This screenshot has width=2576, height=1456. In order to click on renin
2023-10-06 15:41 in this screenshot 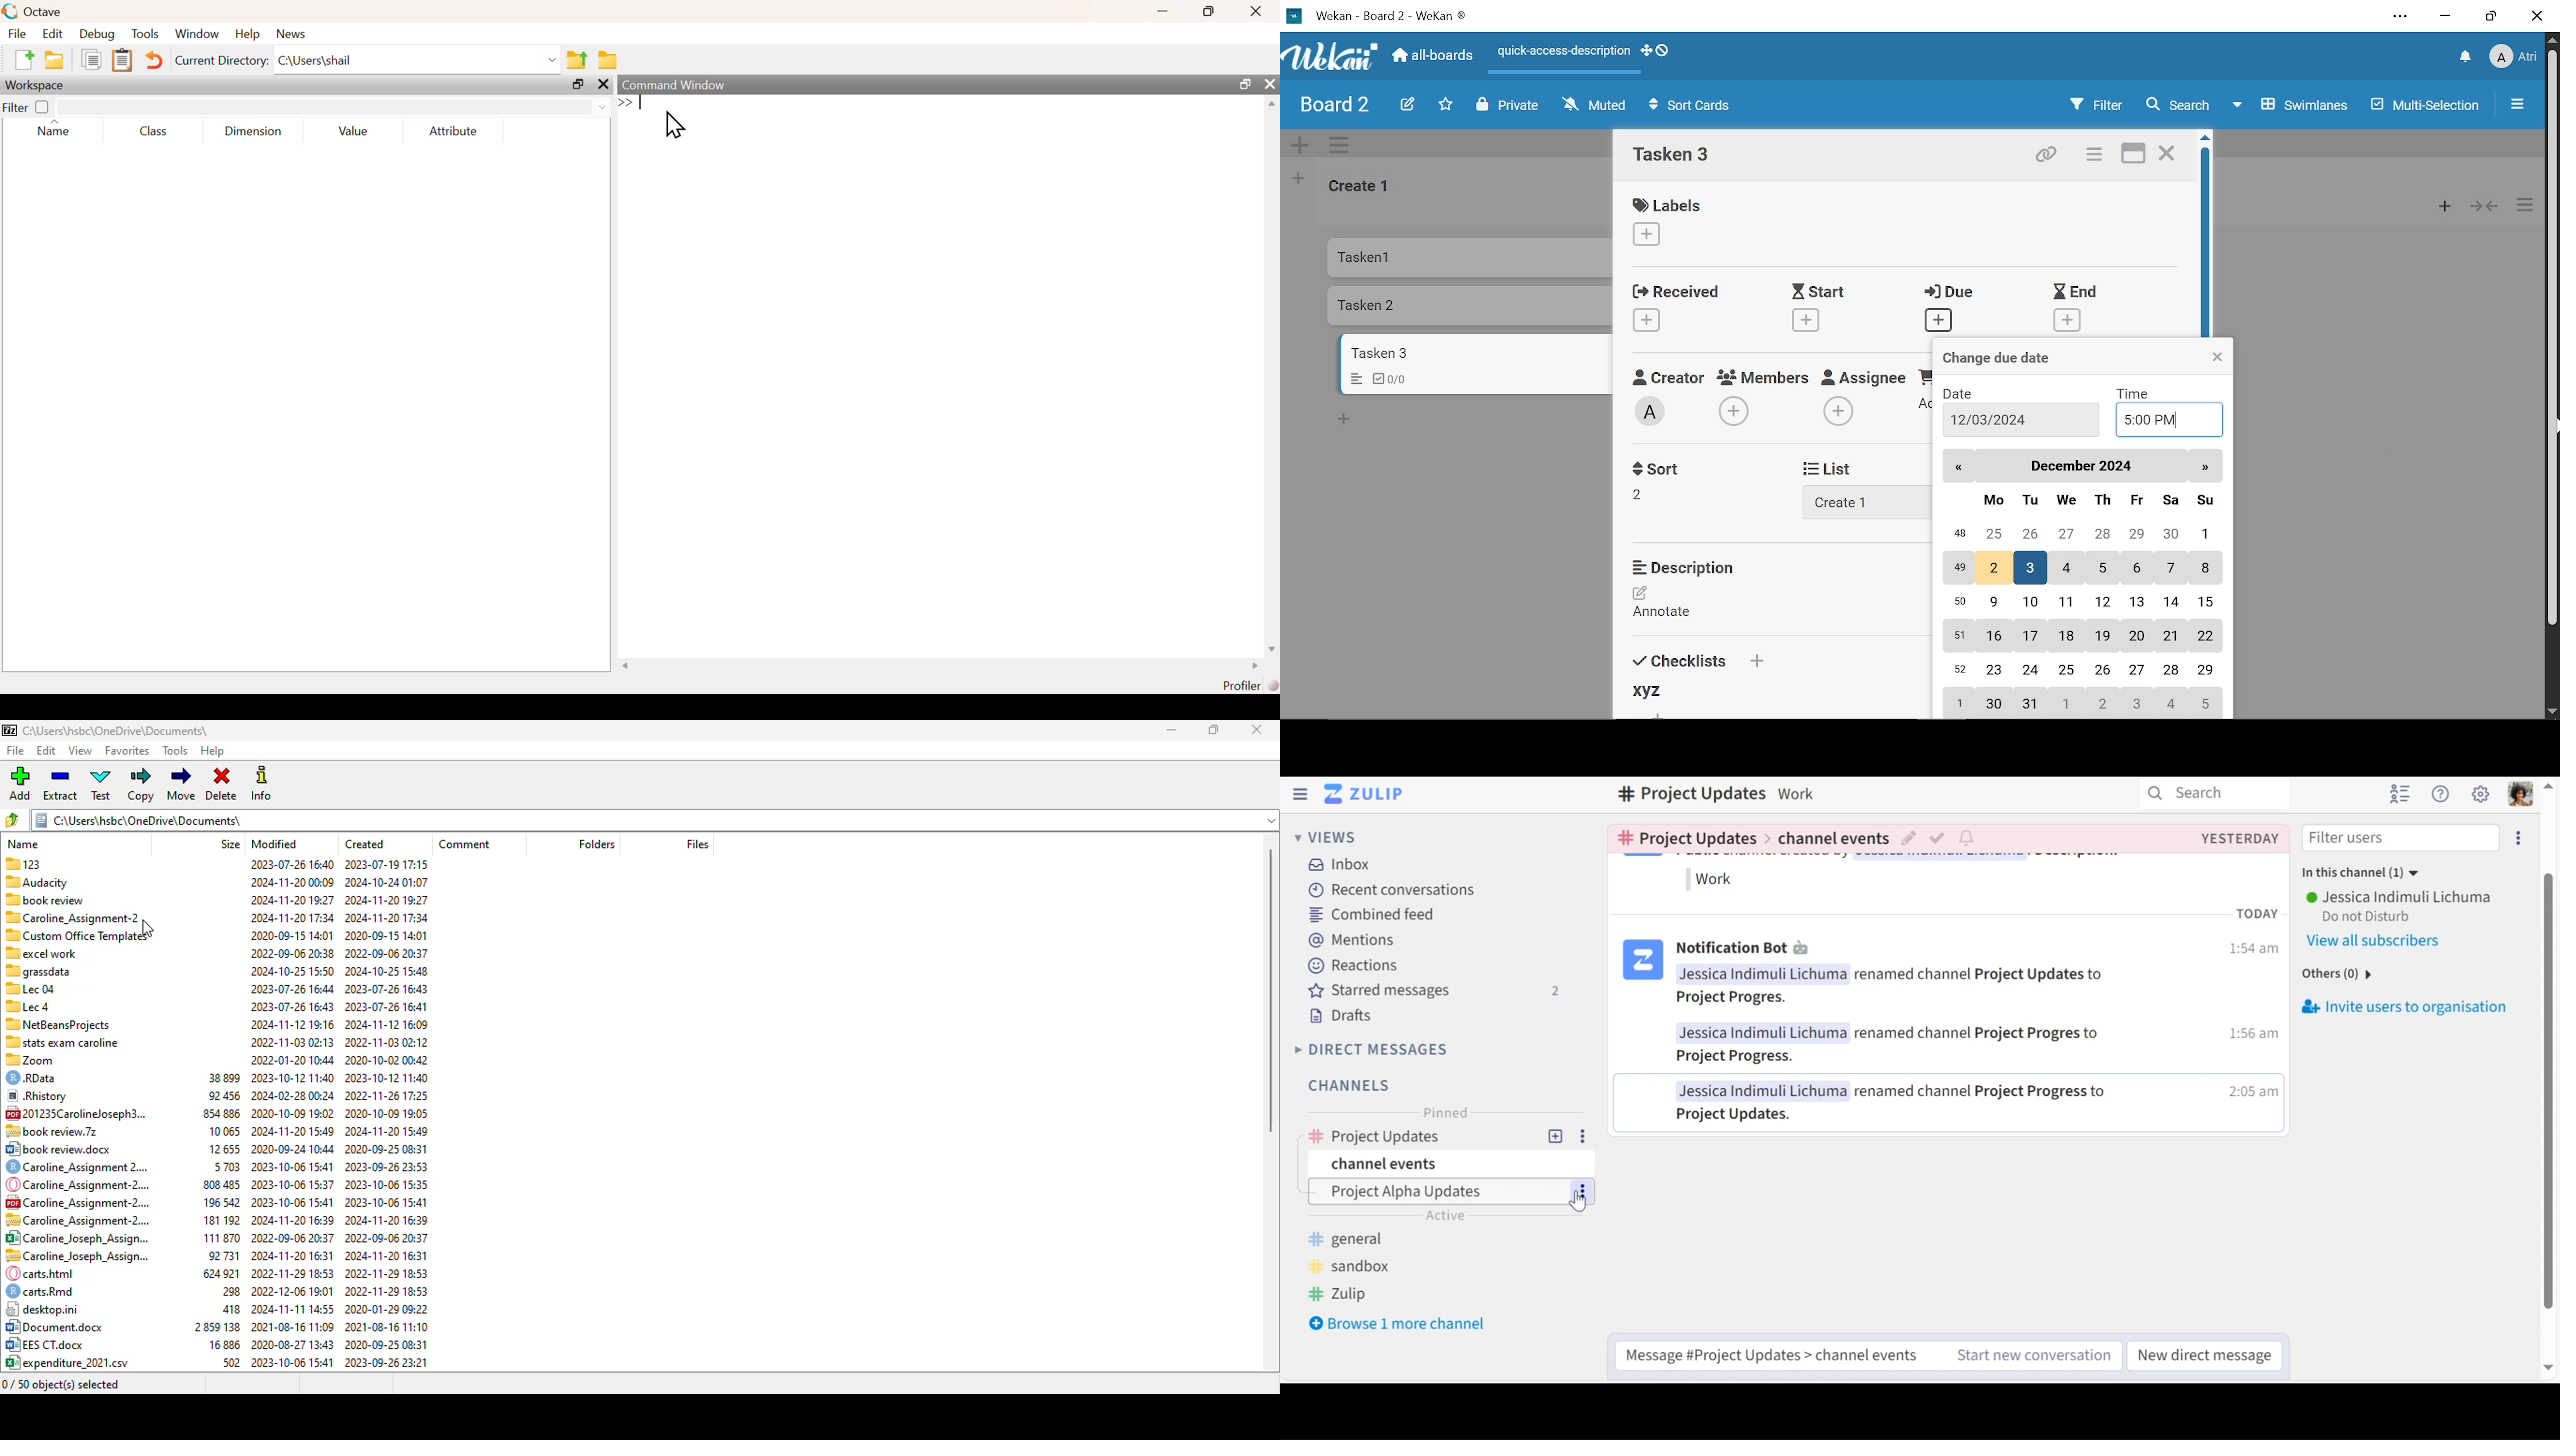, I will do `click(292, 1167)`.